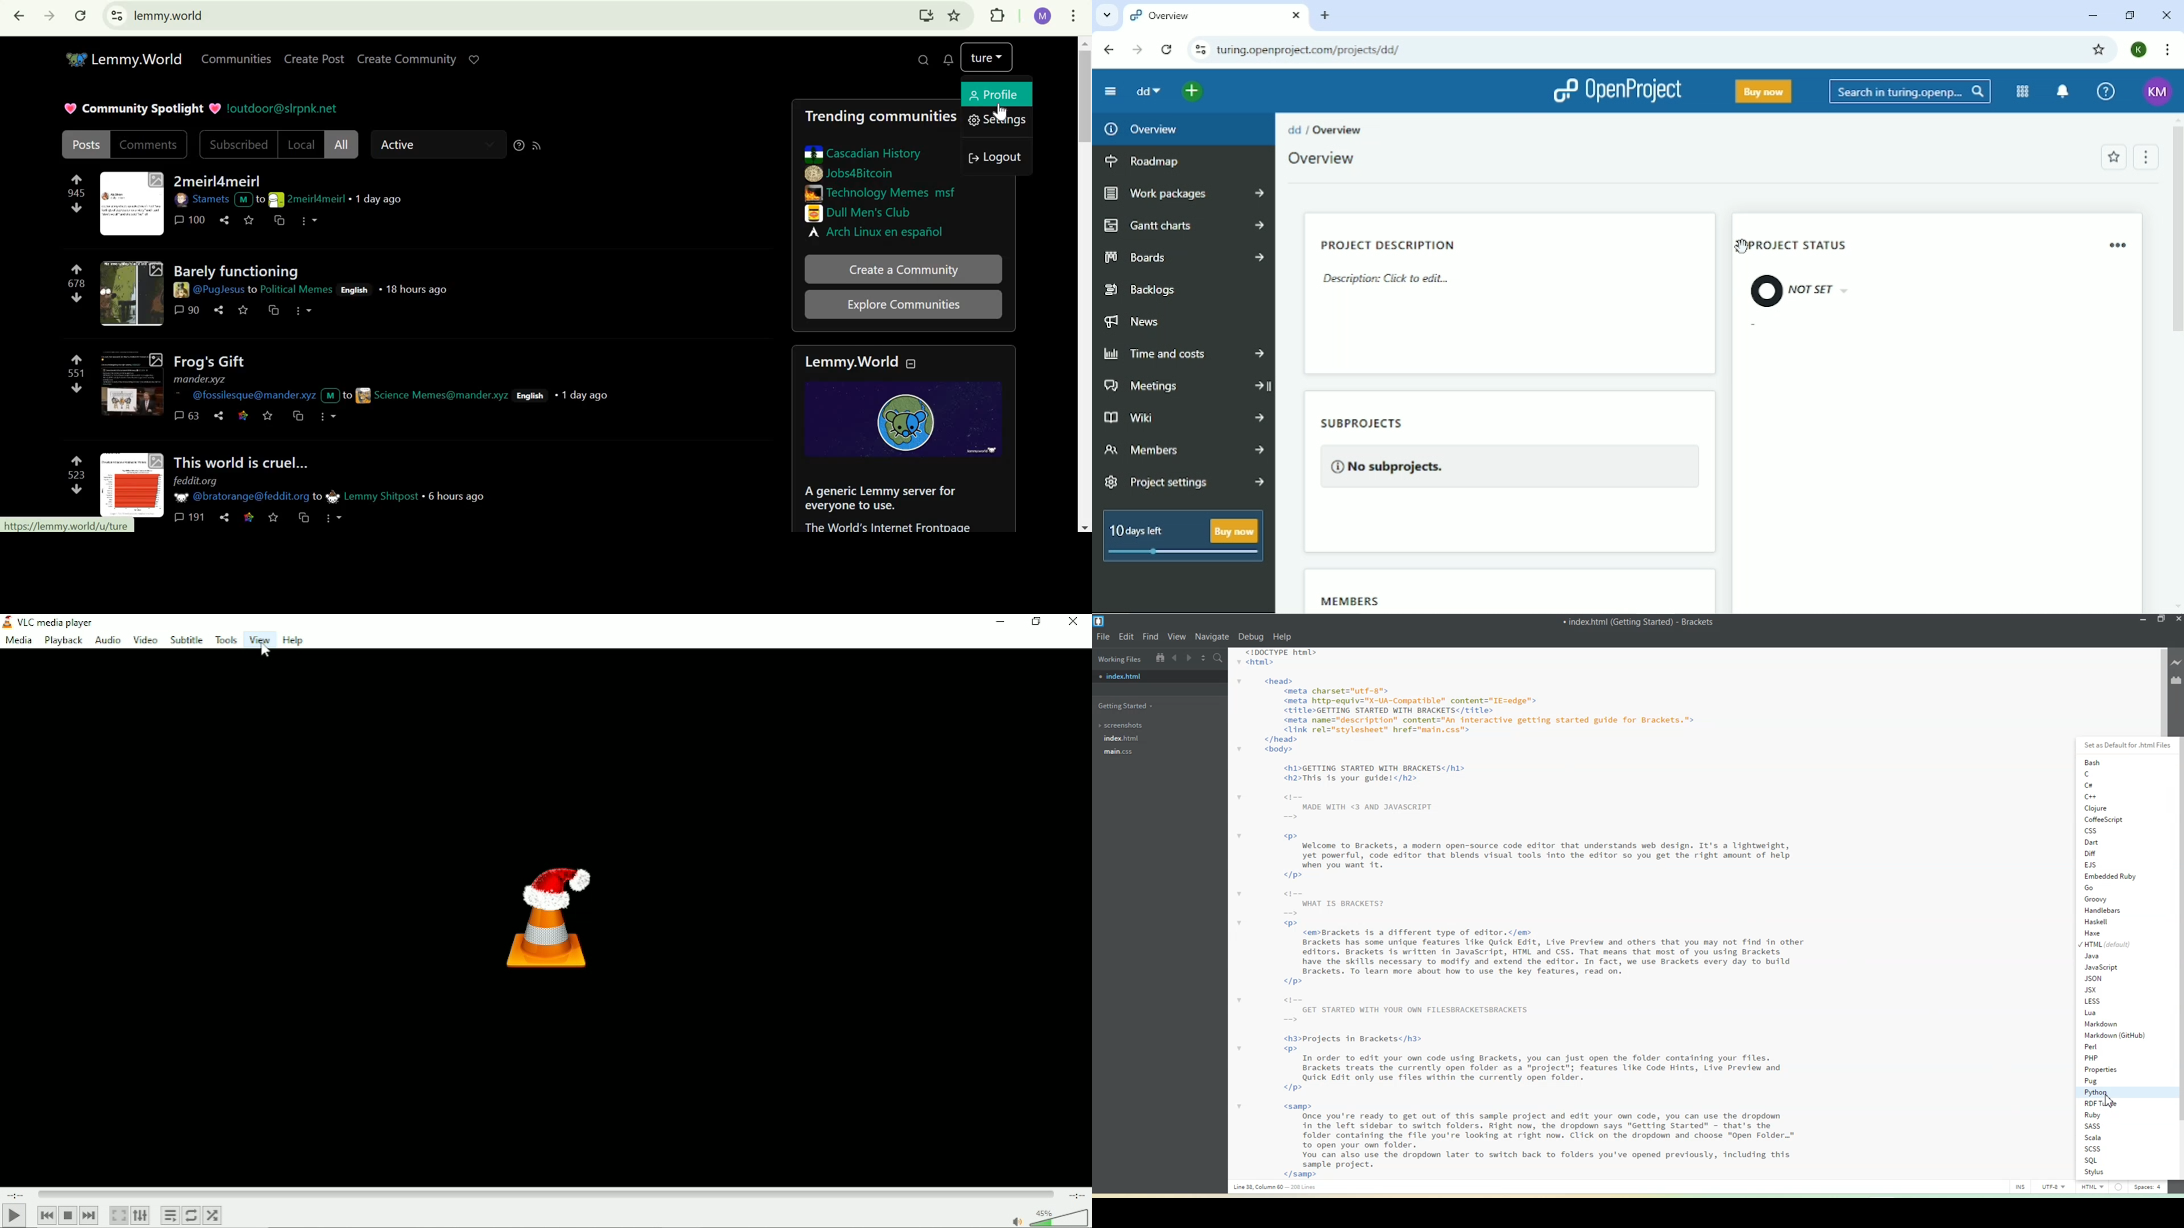  What do you see at coordinates (2111, 922) in the screenshot?
I see `Haskell` at bounding box center [2111, 922].